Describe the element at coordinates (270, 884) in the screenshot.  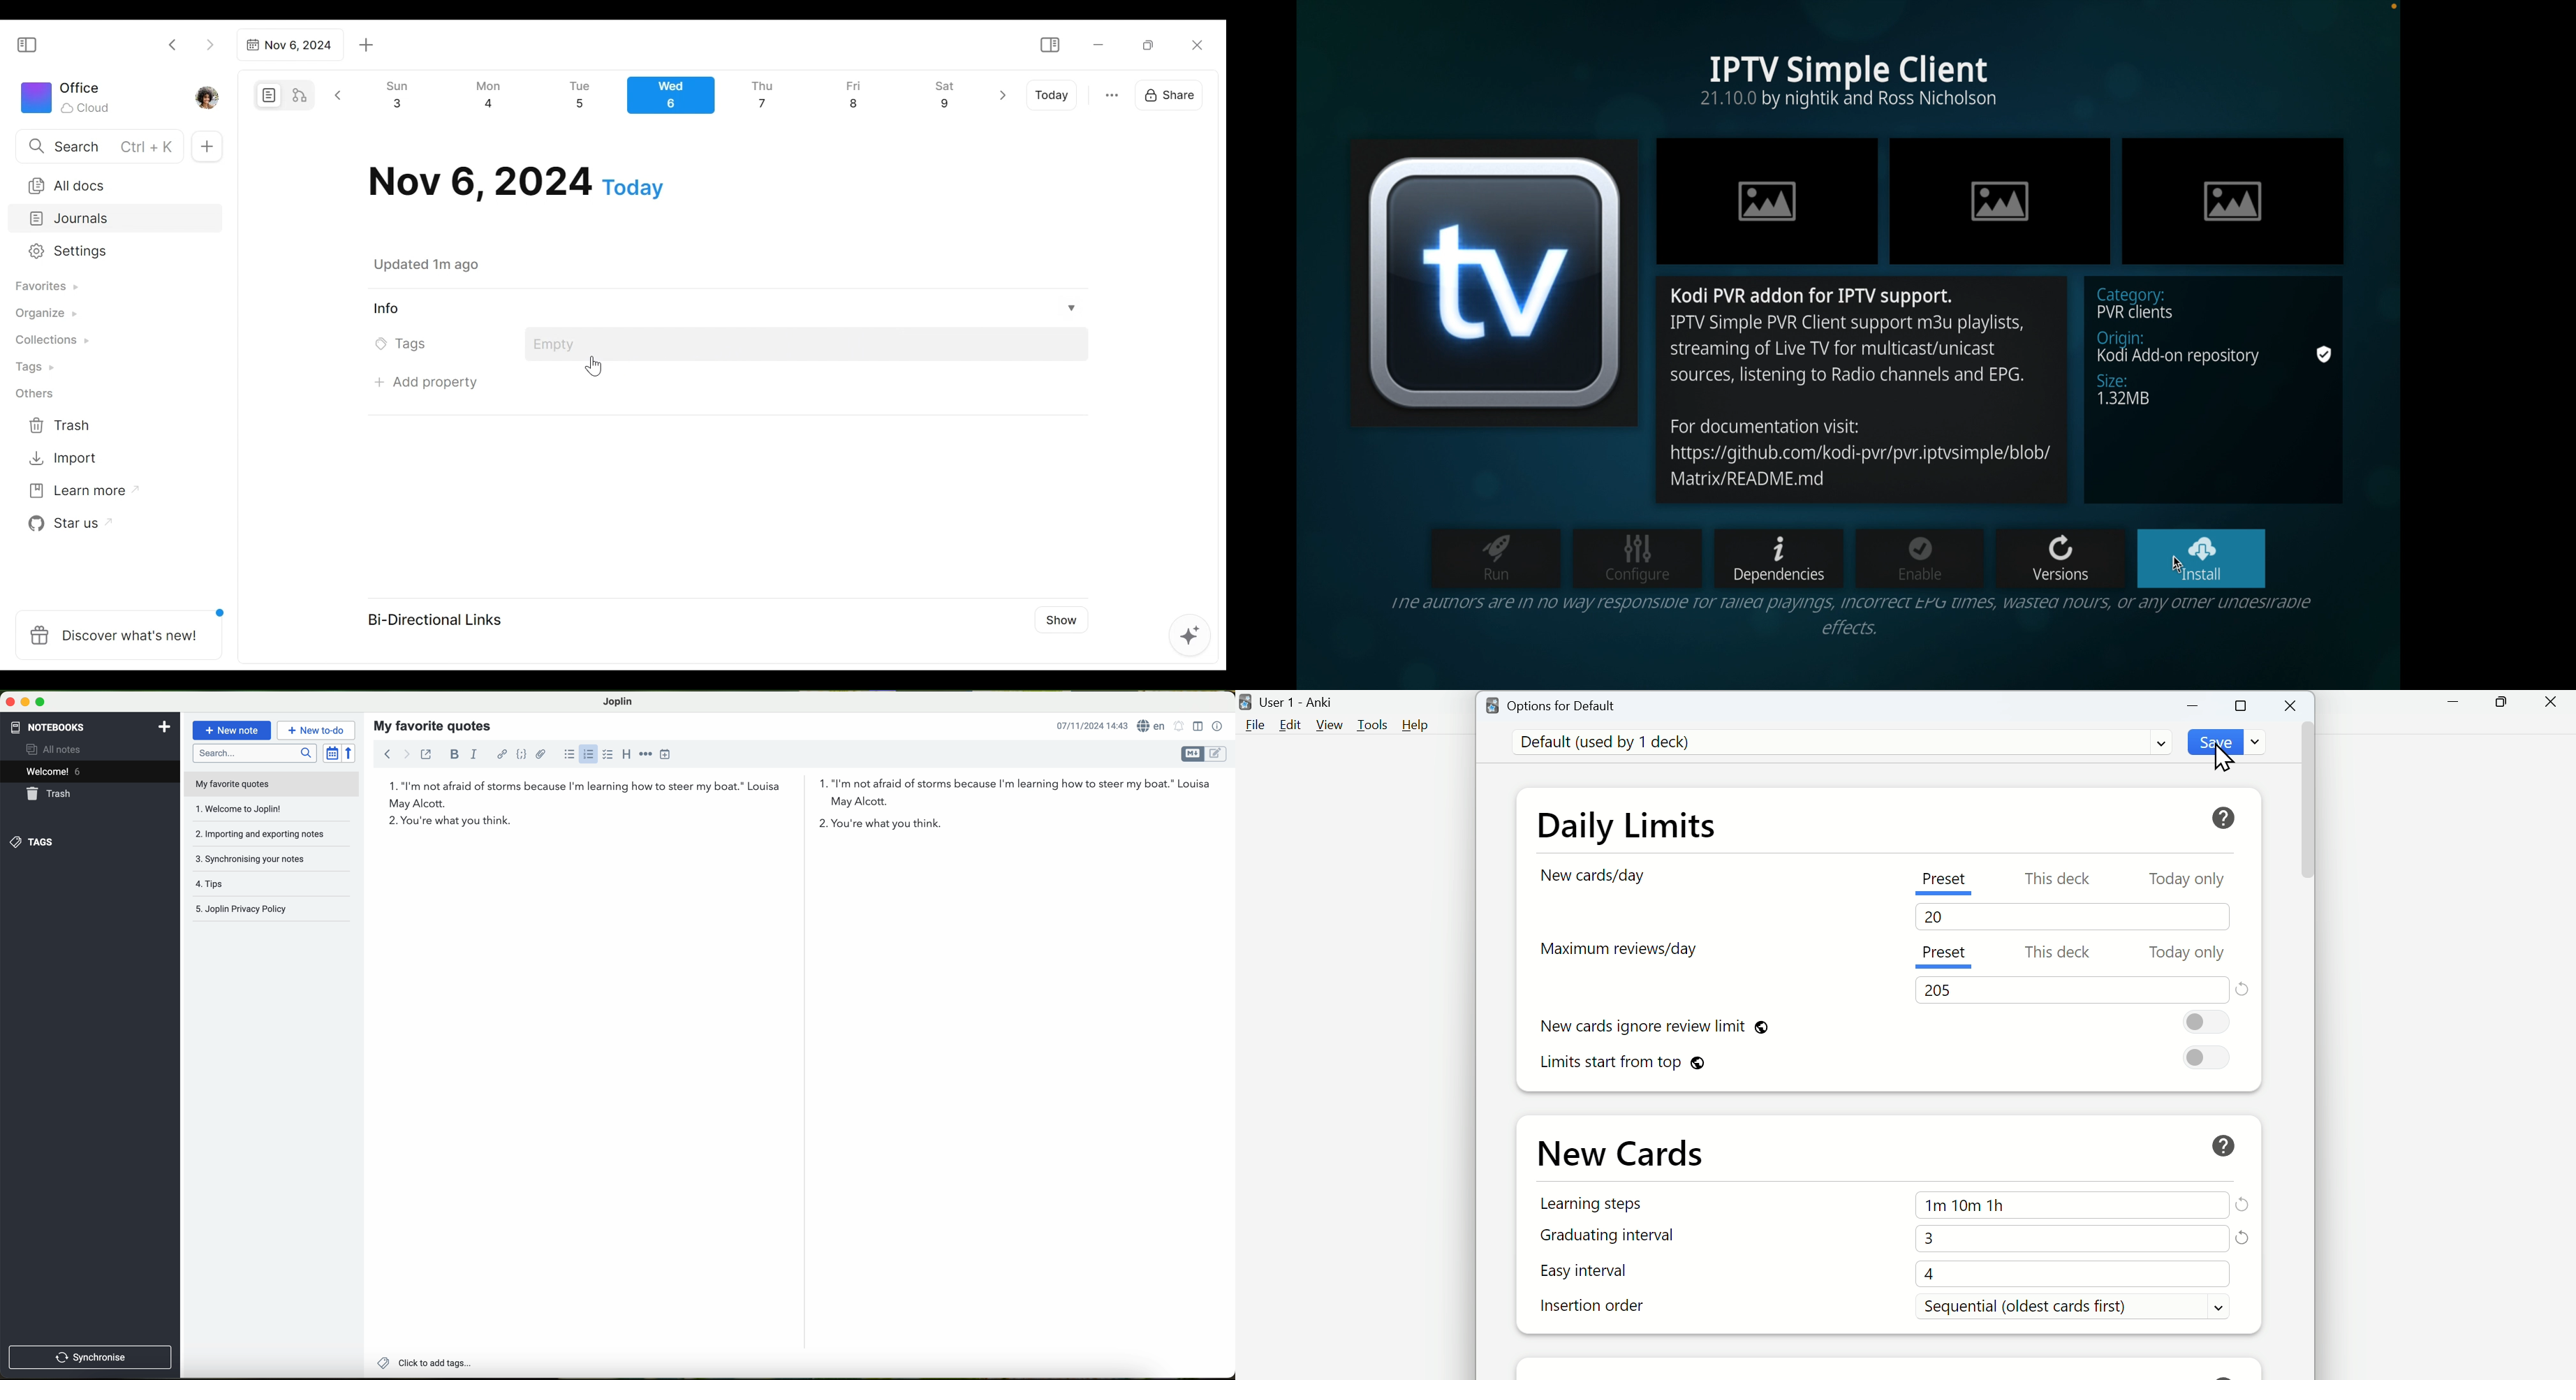
I see `tags` at that location.